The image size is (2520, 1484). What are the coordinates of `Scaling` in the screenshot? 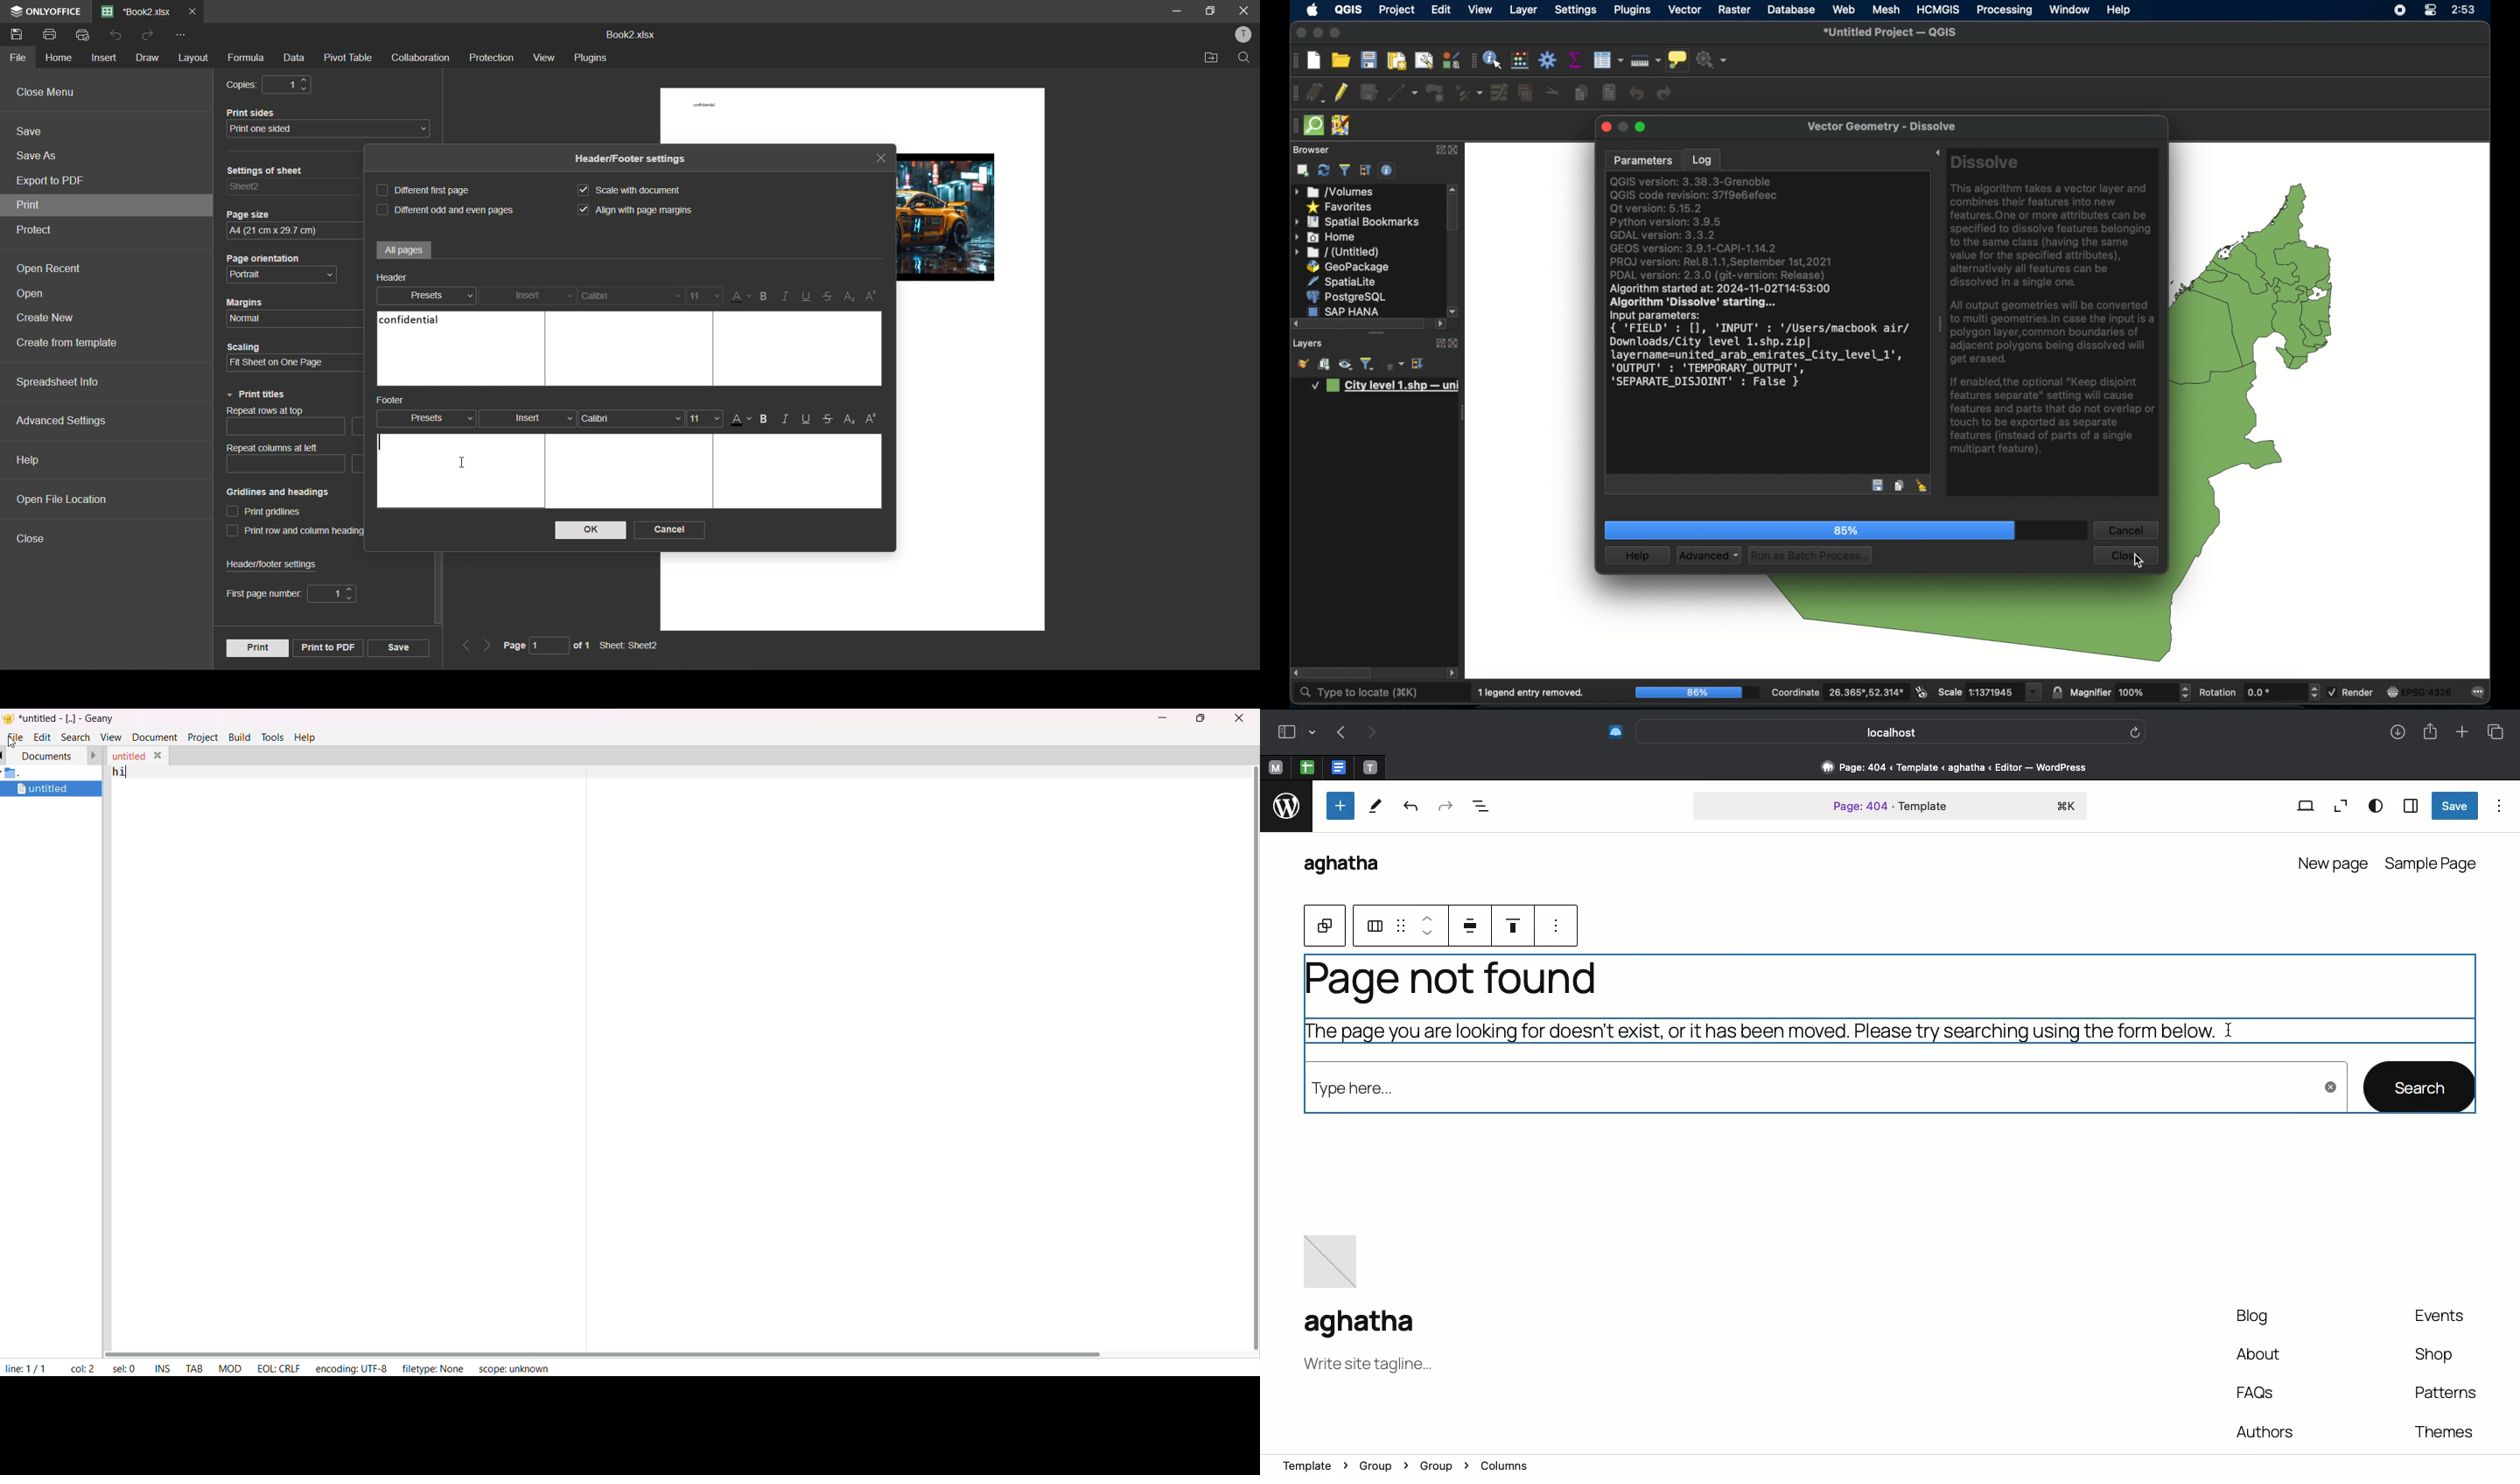 It's located at (245, 347).